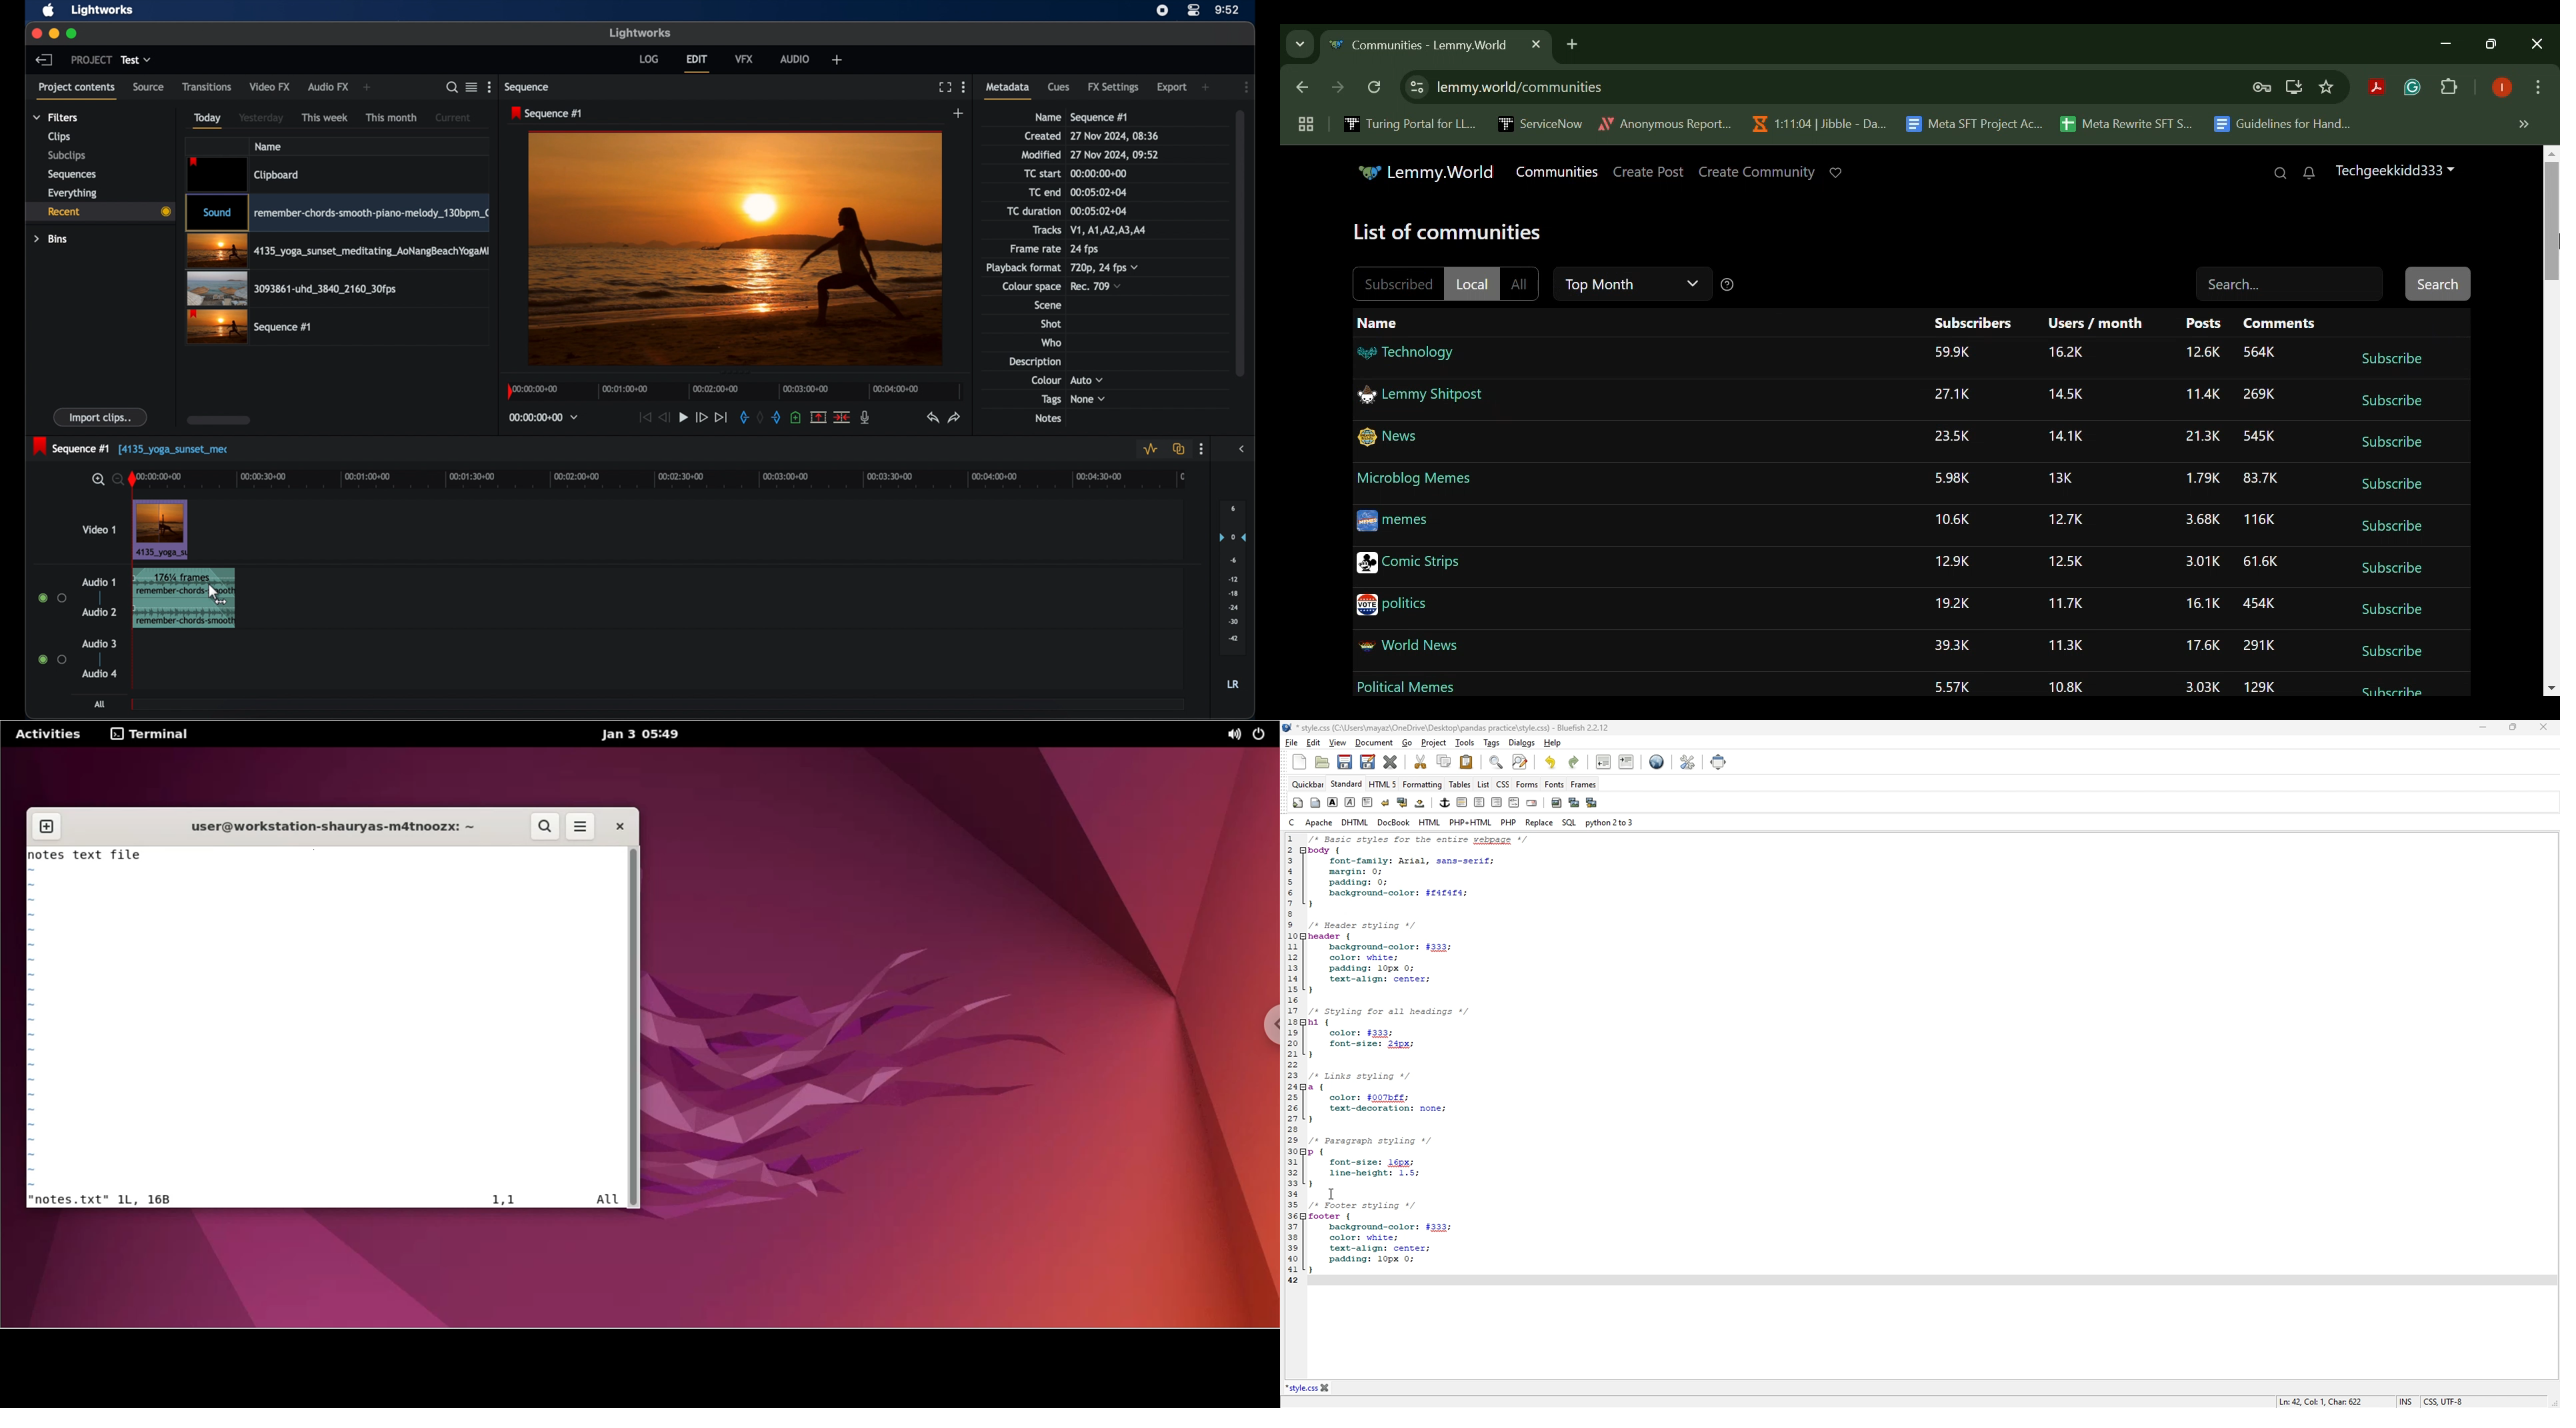  I want to click on tags, so click(1492, 741).